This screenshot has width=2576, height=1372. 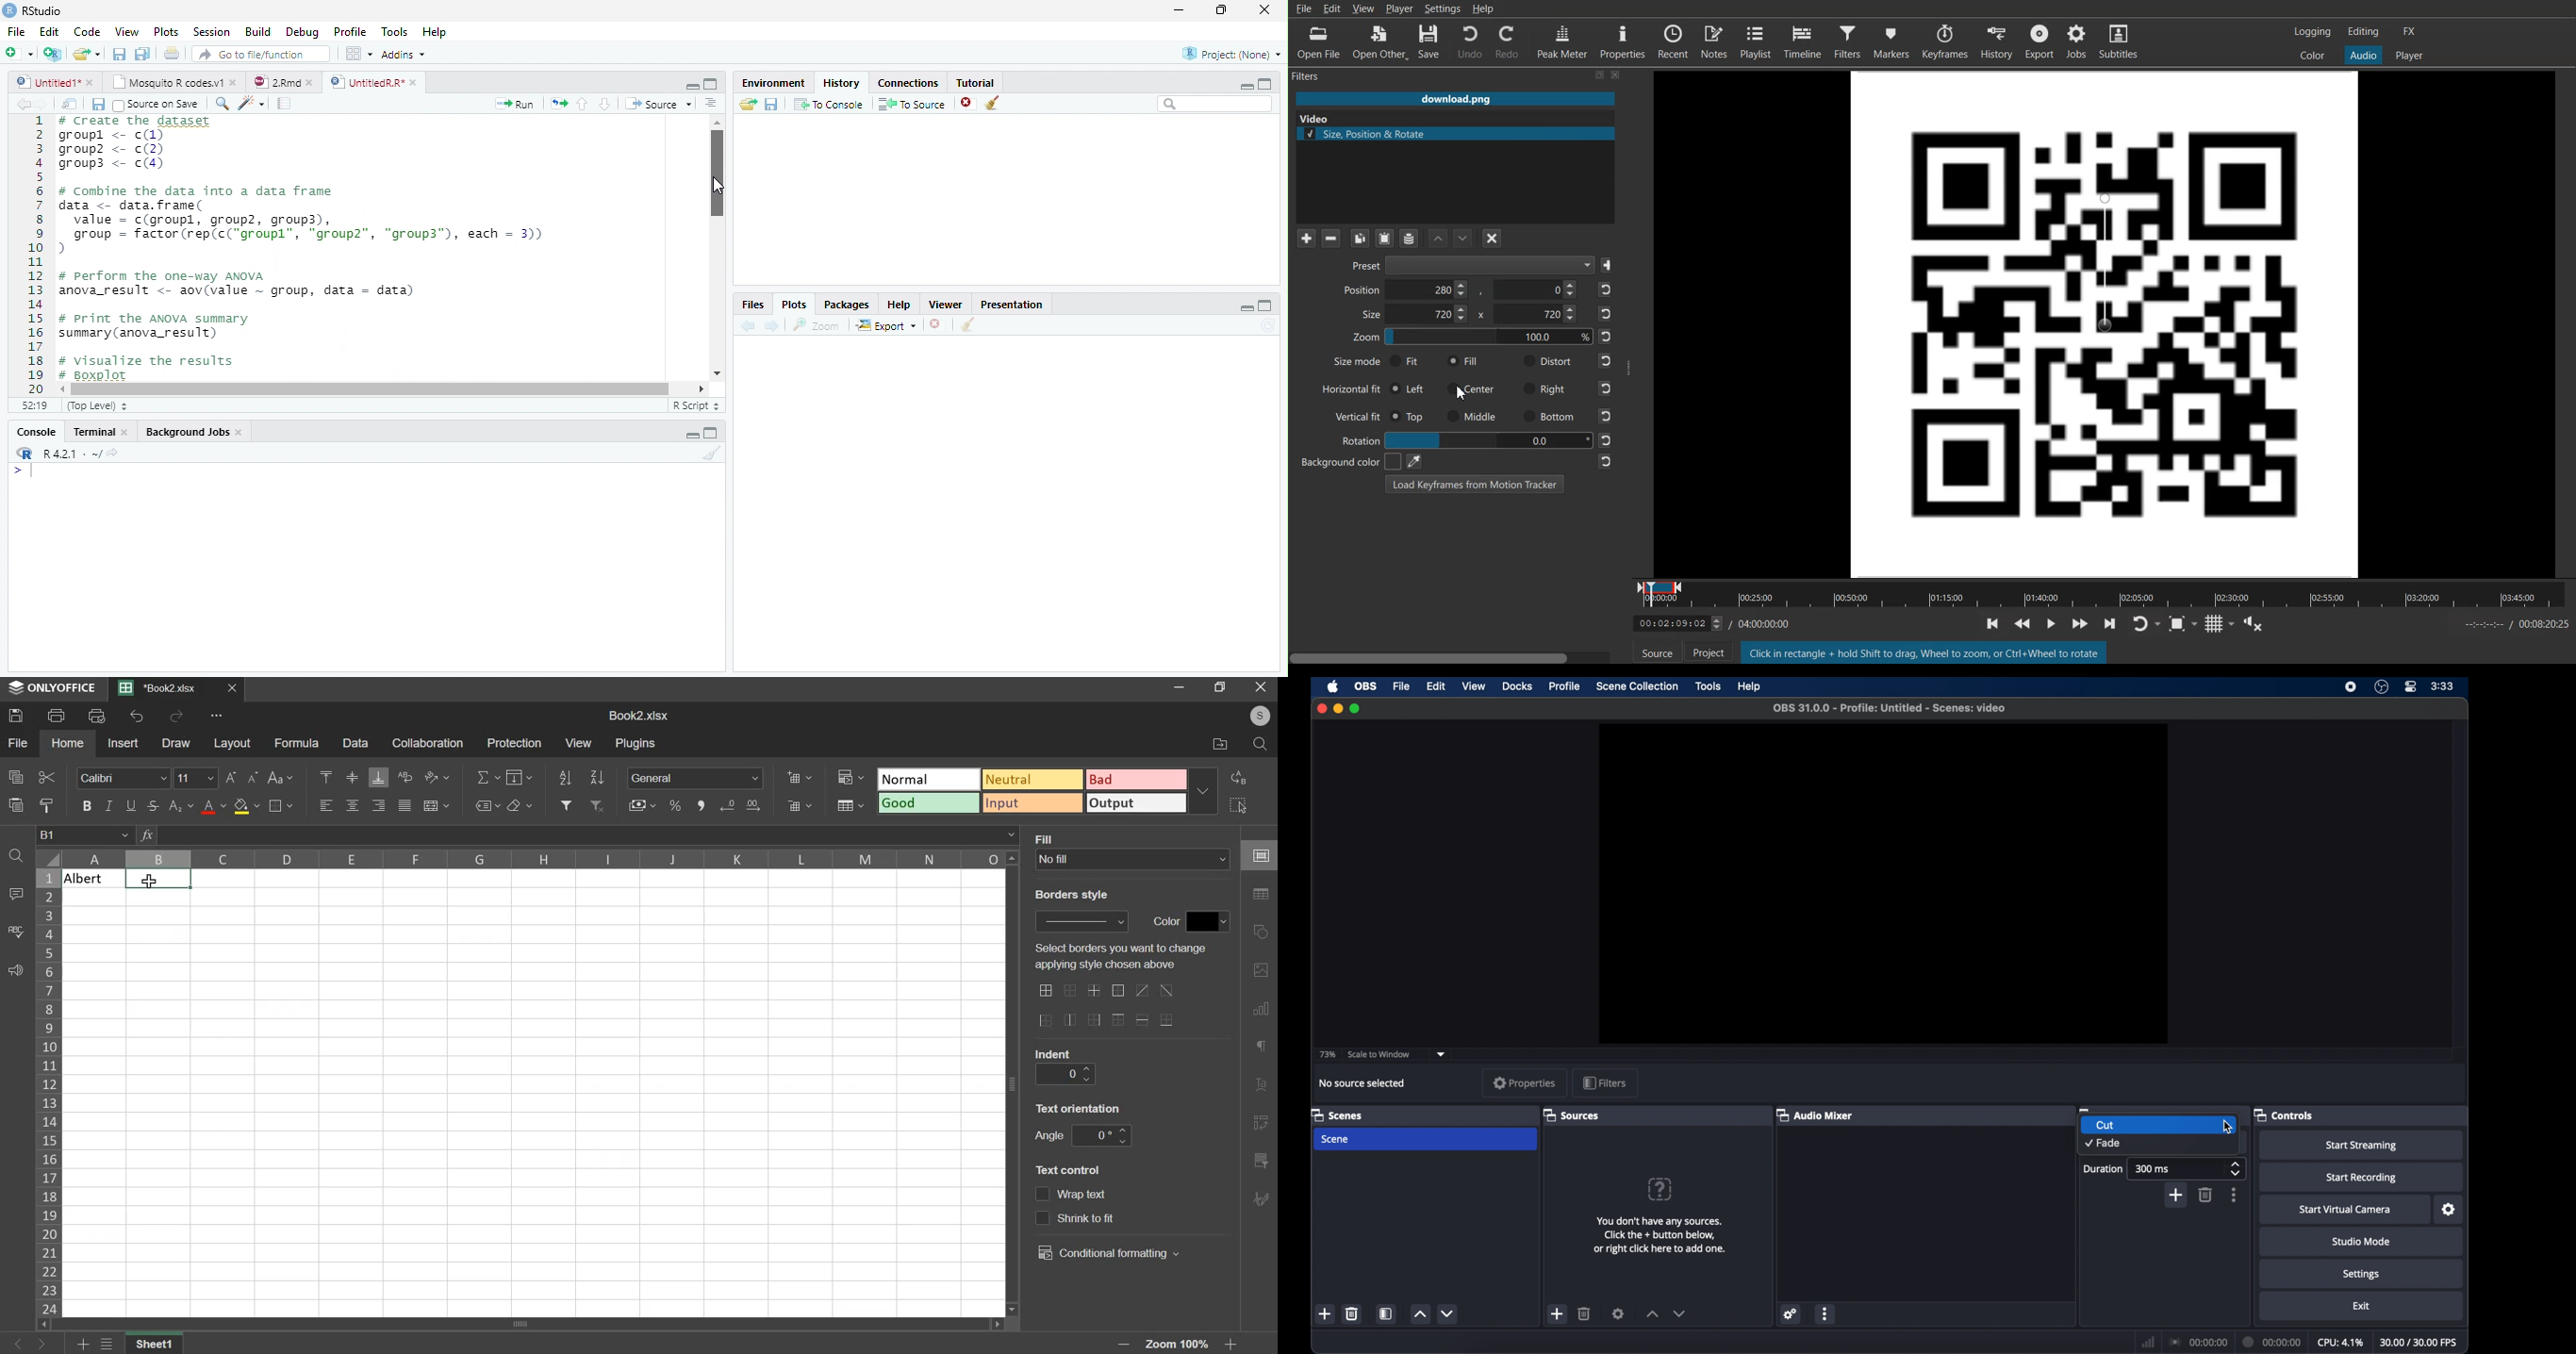 What do you see at coordinates (1049, 790) in the screenshot?
I see `type` at bounding box center [1049, 790].